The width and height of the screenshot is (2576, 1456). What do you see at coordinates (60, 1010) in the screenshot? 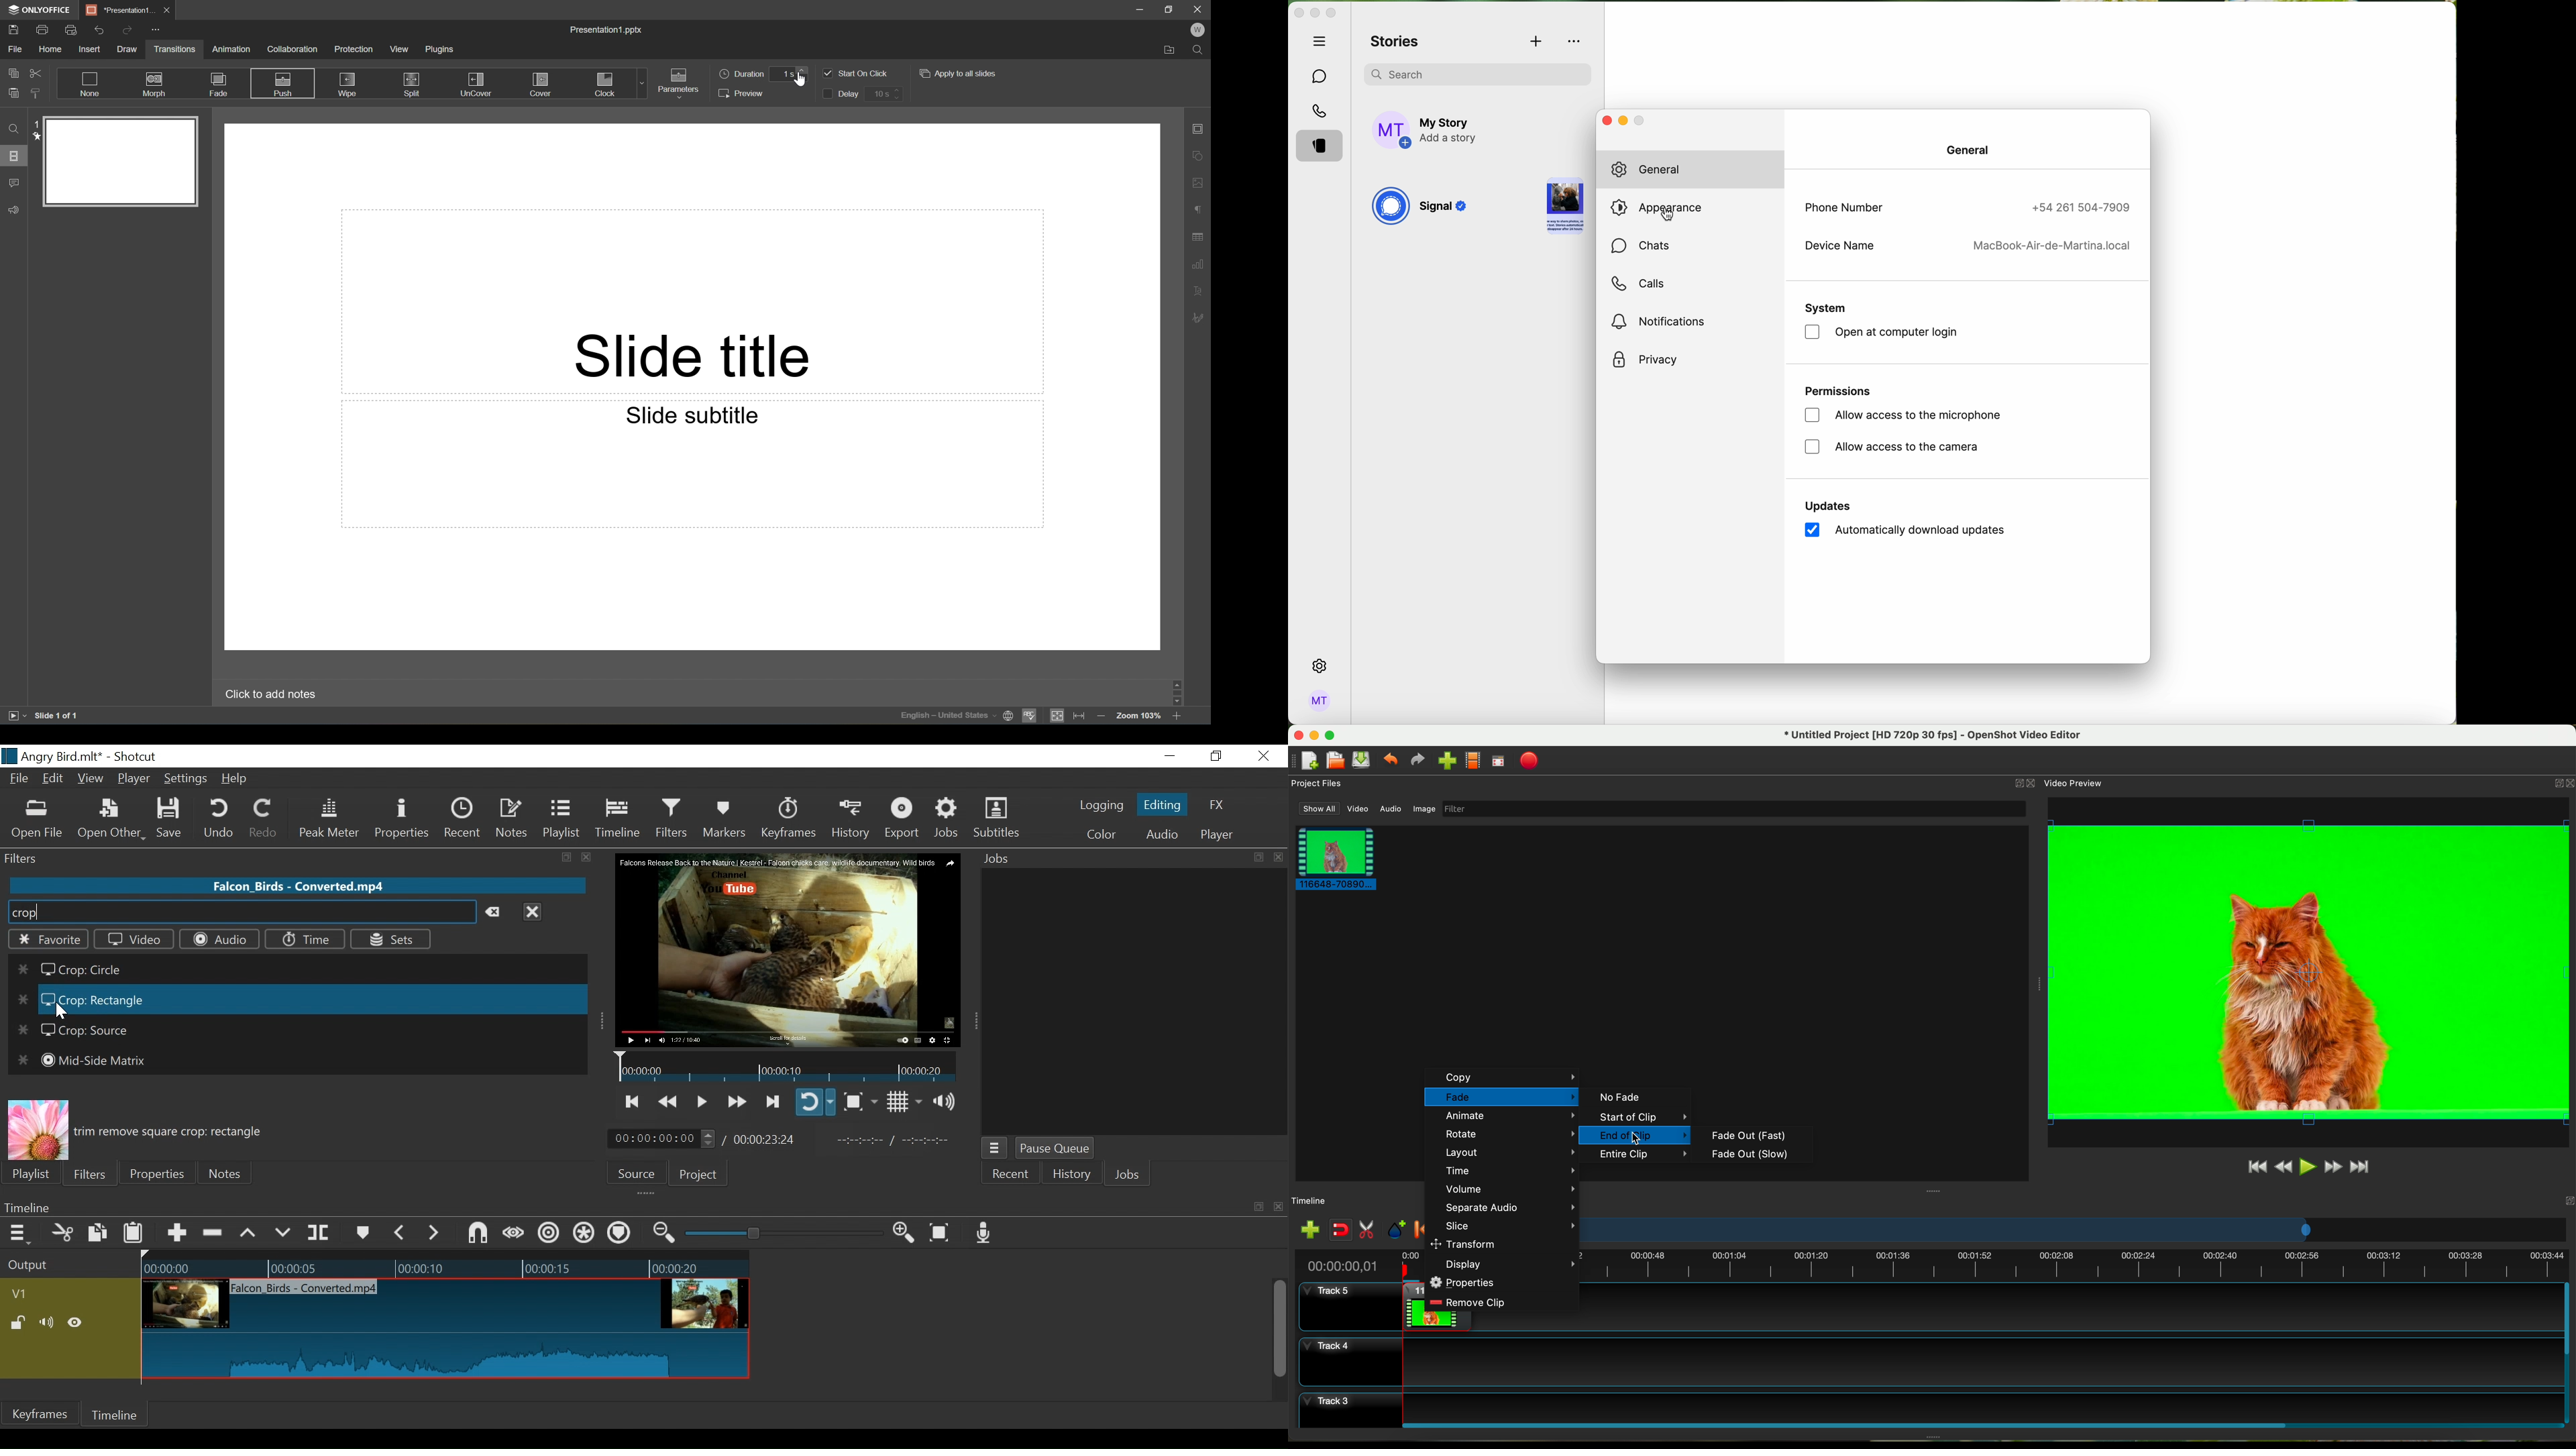
I see `Cursor` at bounding box center [60, 1010].